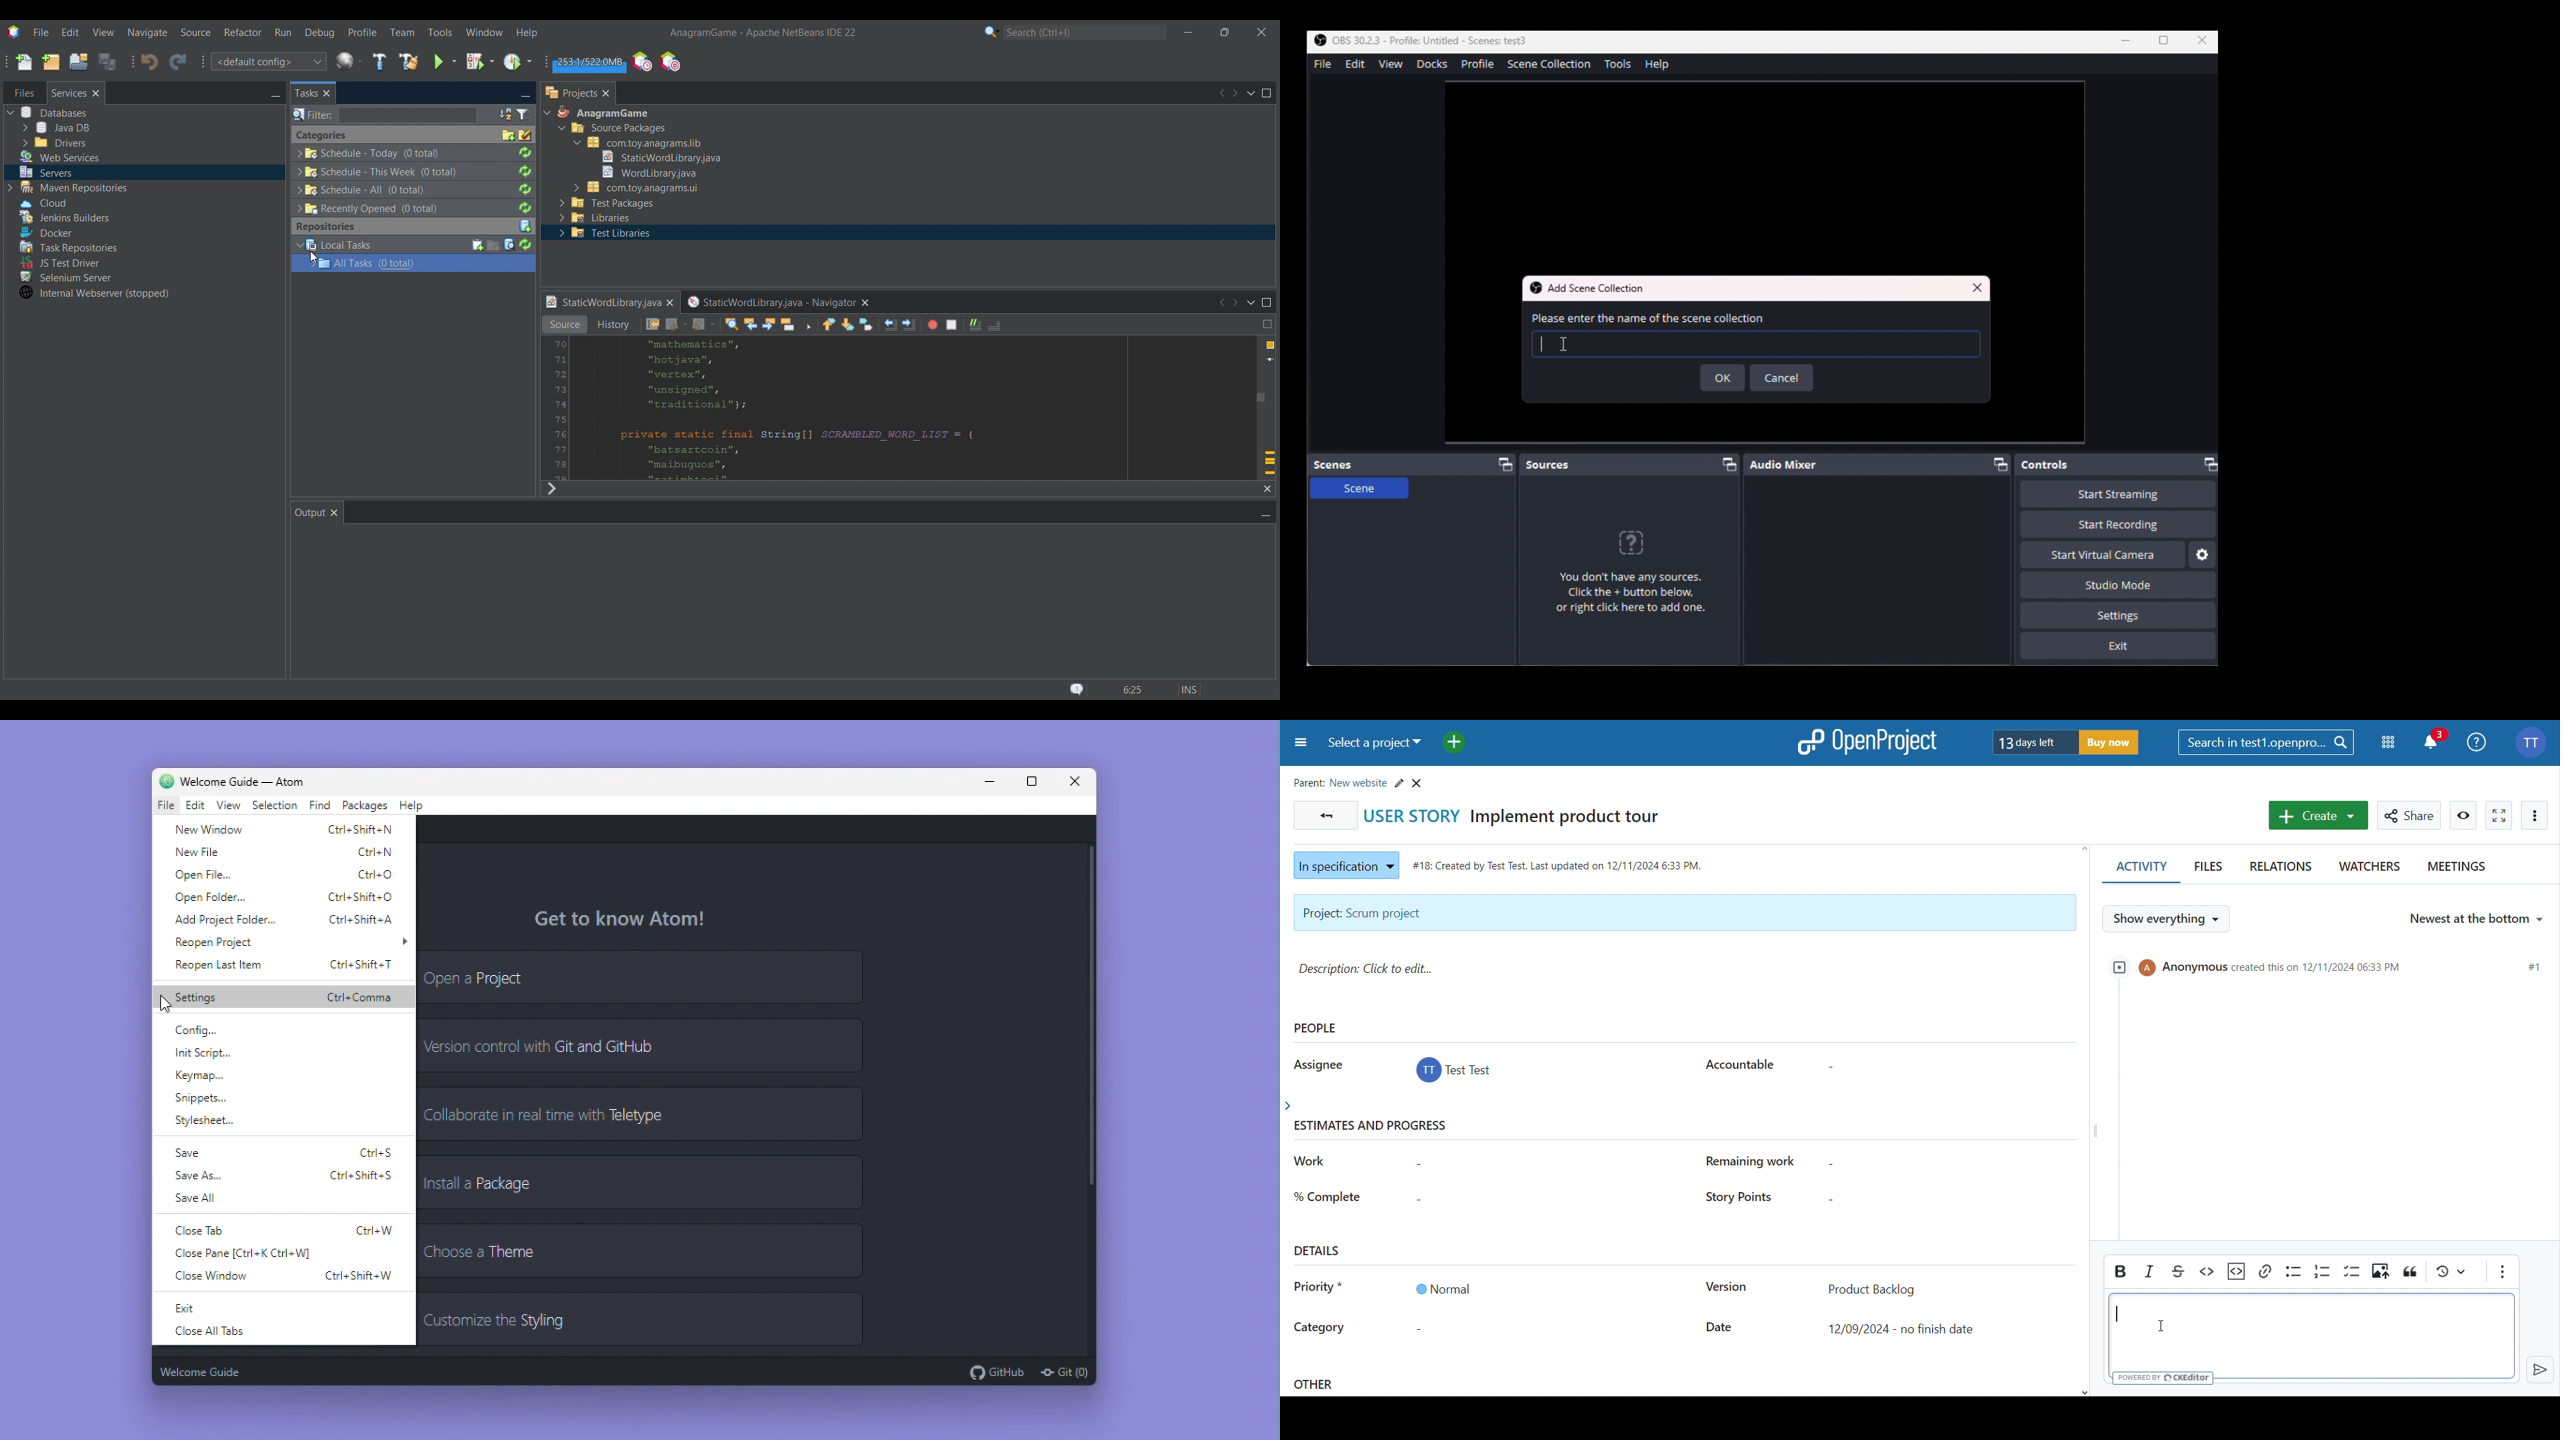 This screenshot has width=2576, height=1456. Describe the element at coordinates (1562, 344) in the screenshot. I see `cursor` at that location.